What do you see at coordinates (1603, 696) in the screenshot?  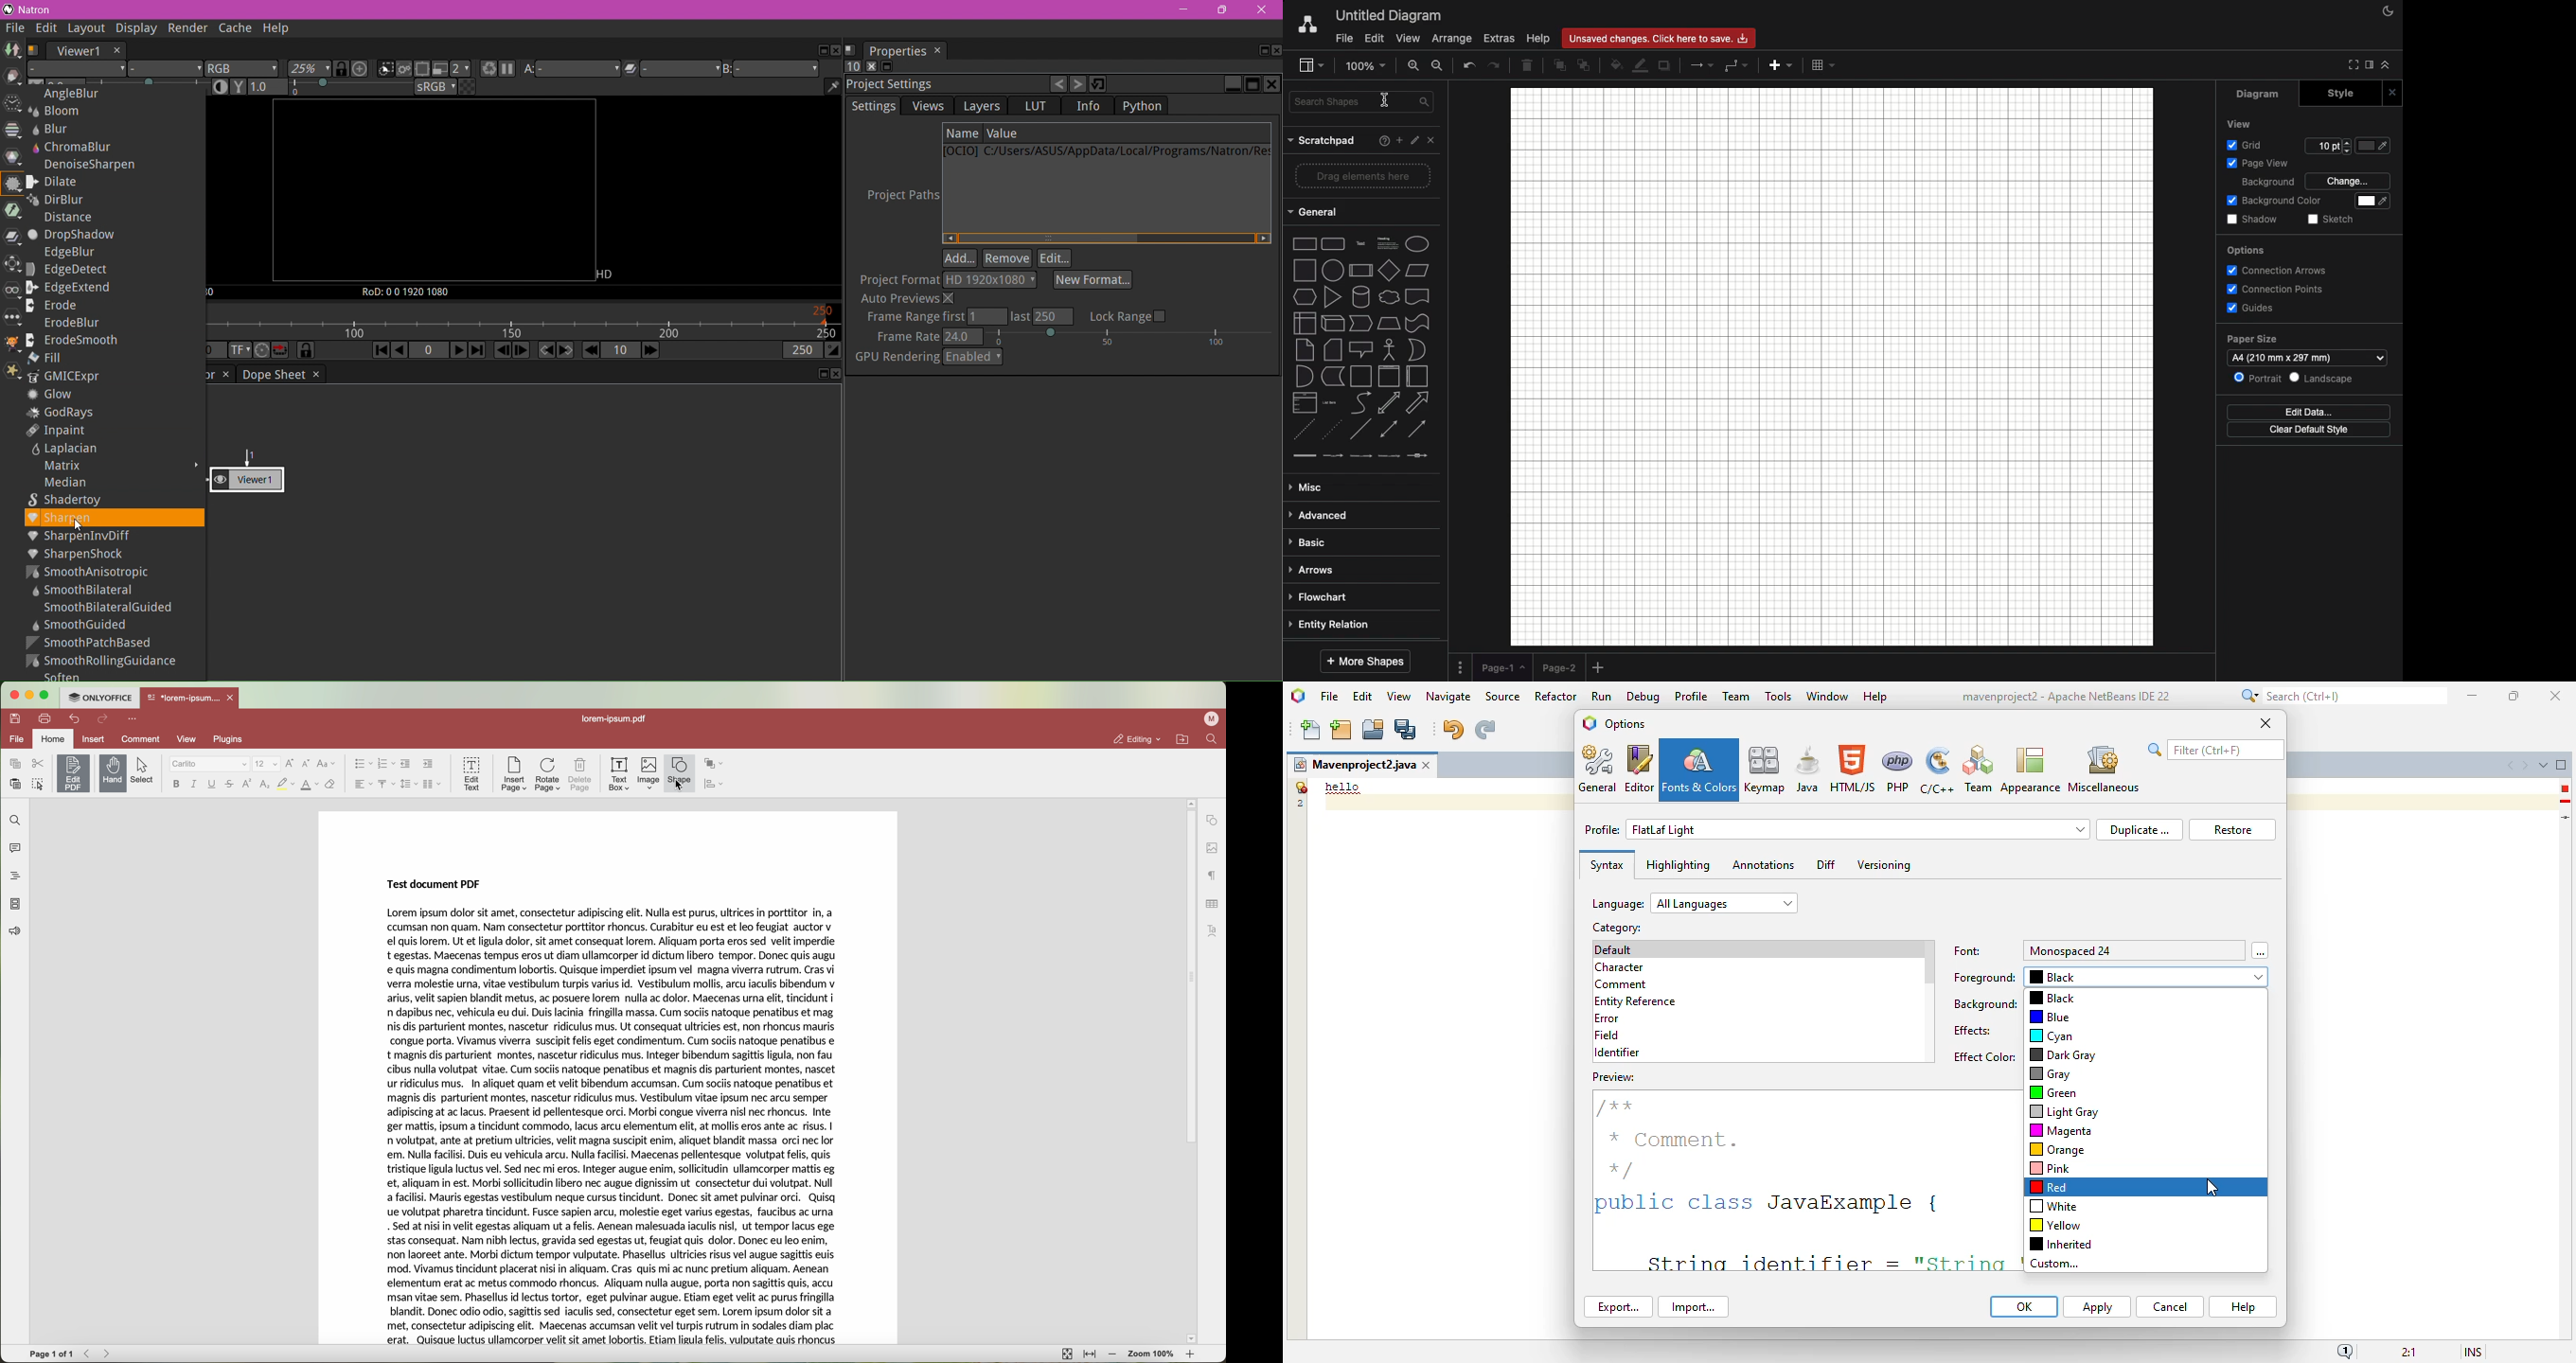 I see `run` at bounding box center [1603, 696].